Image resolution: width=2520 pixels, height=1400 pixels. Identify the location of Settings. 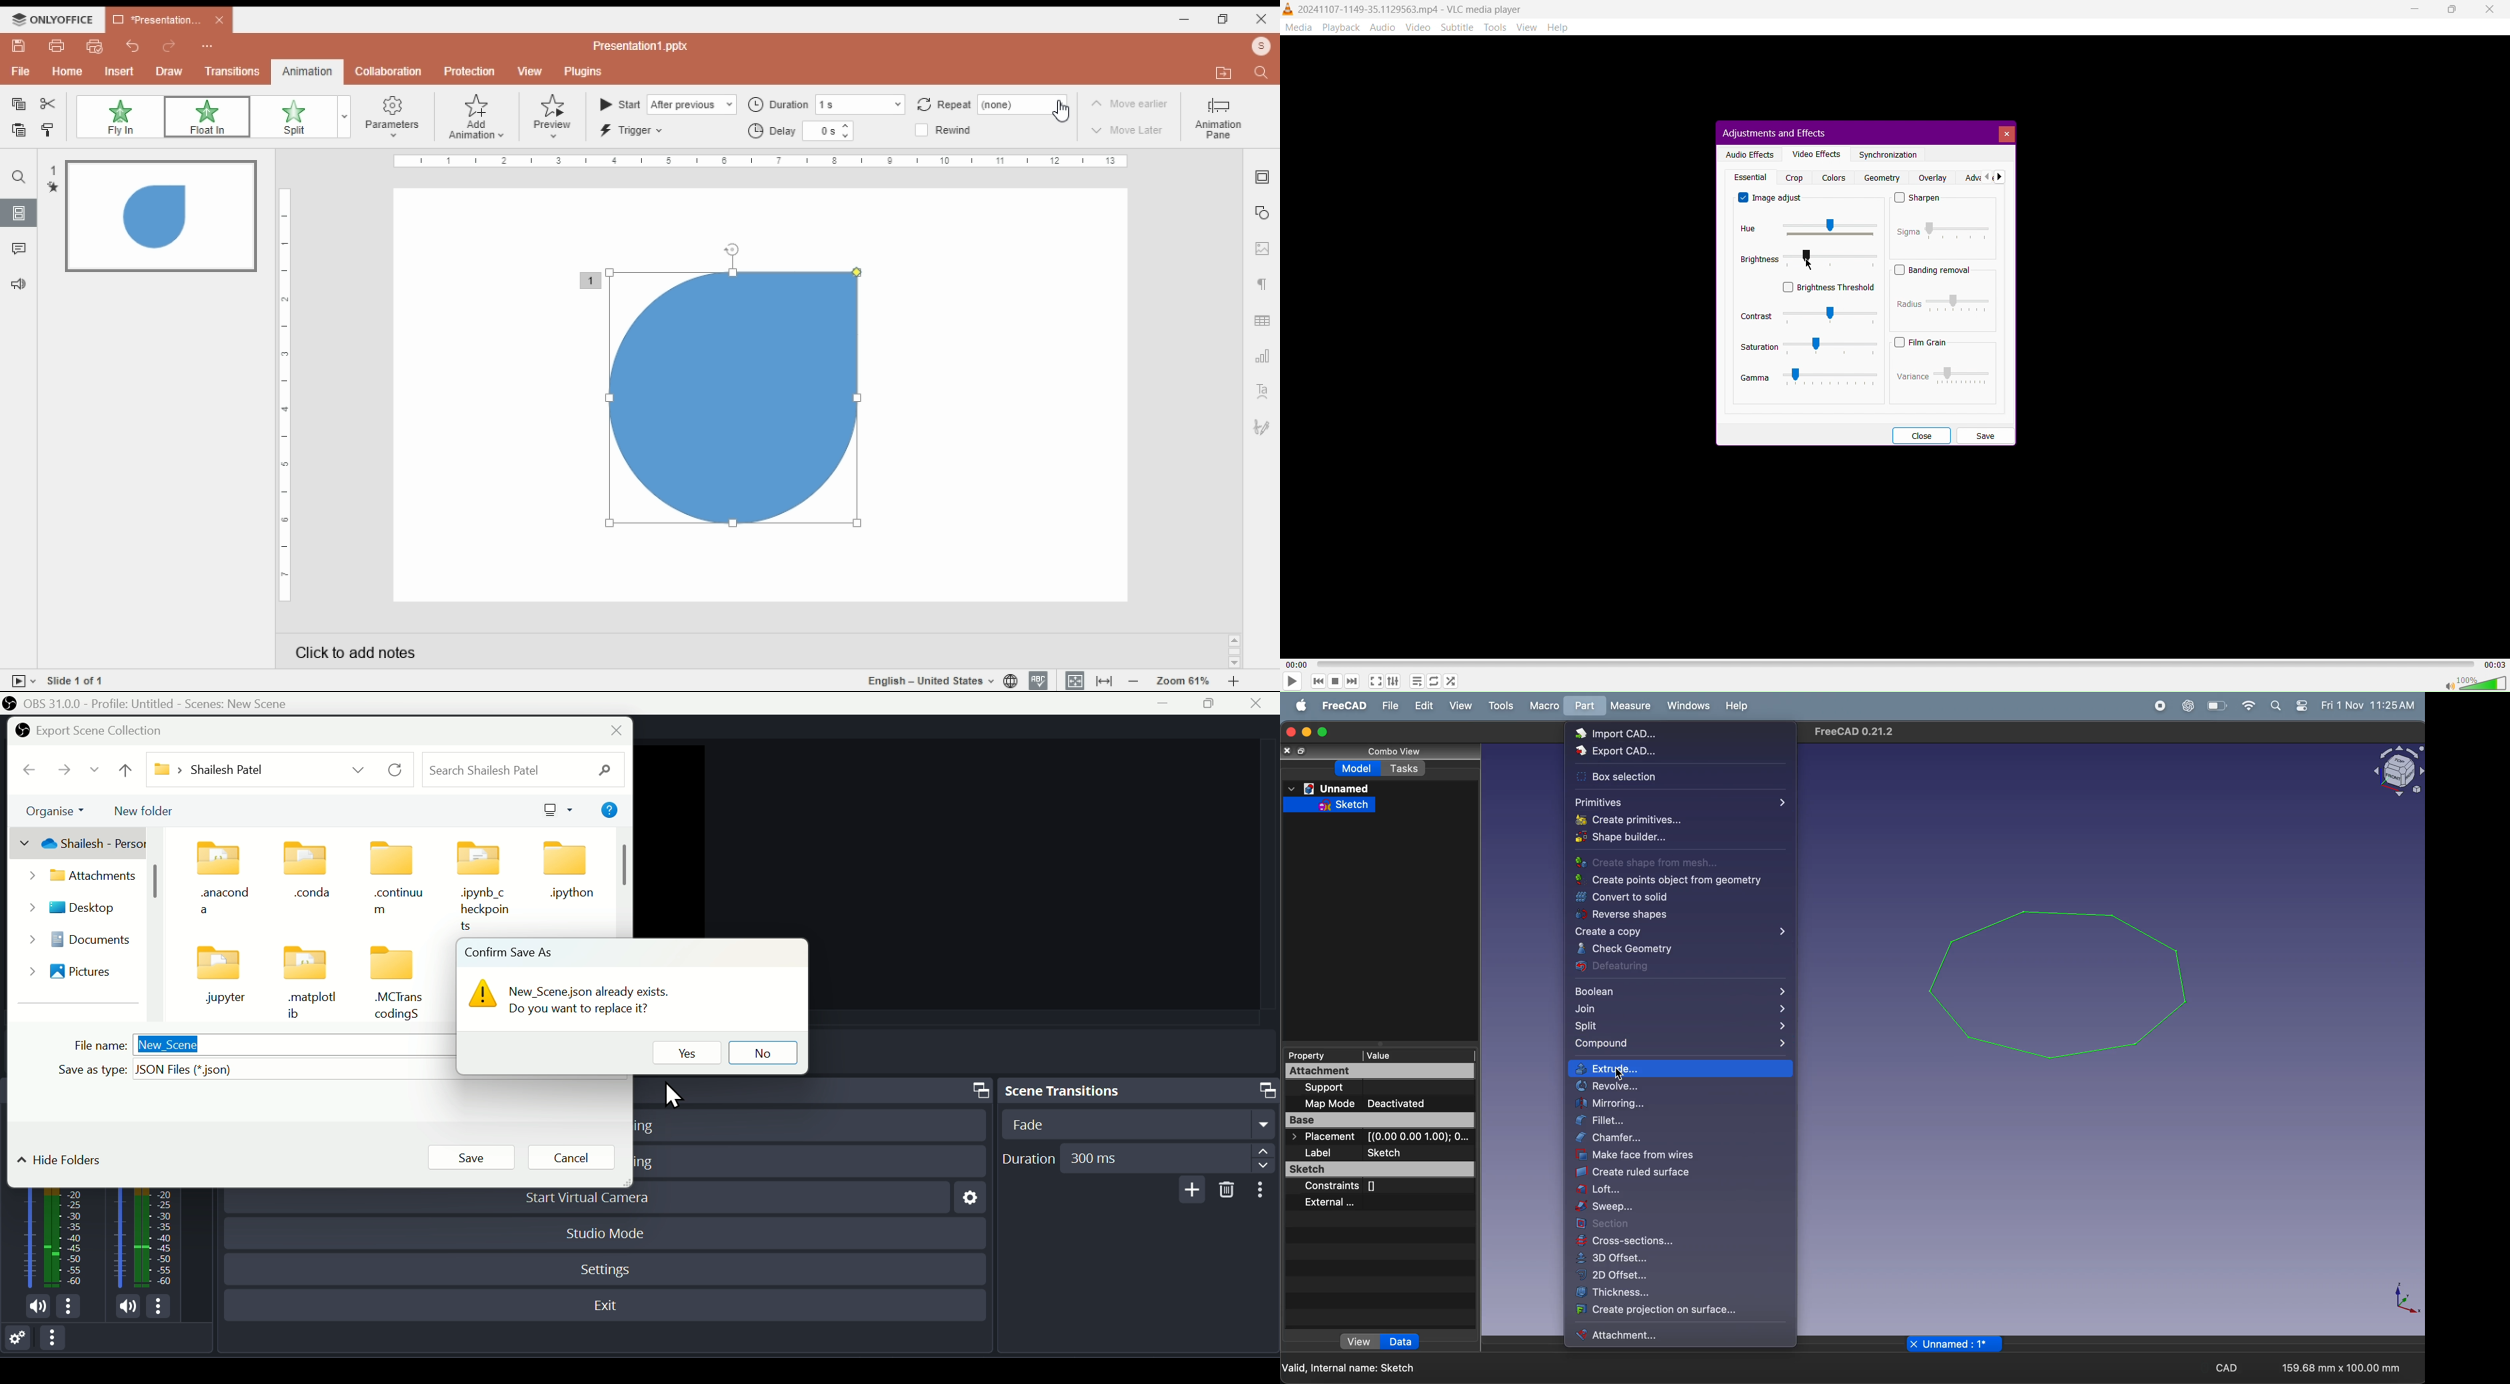
(609, 1267).